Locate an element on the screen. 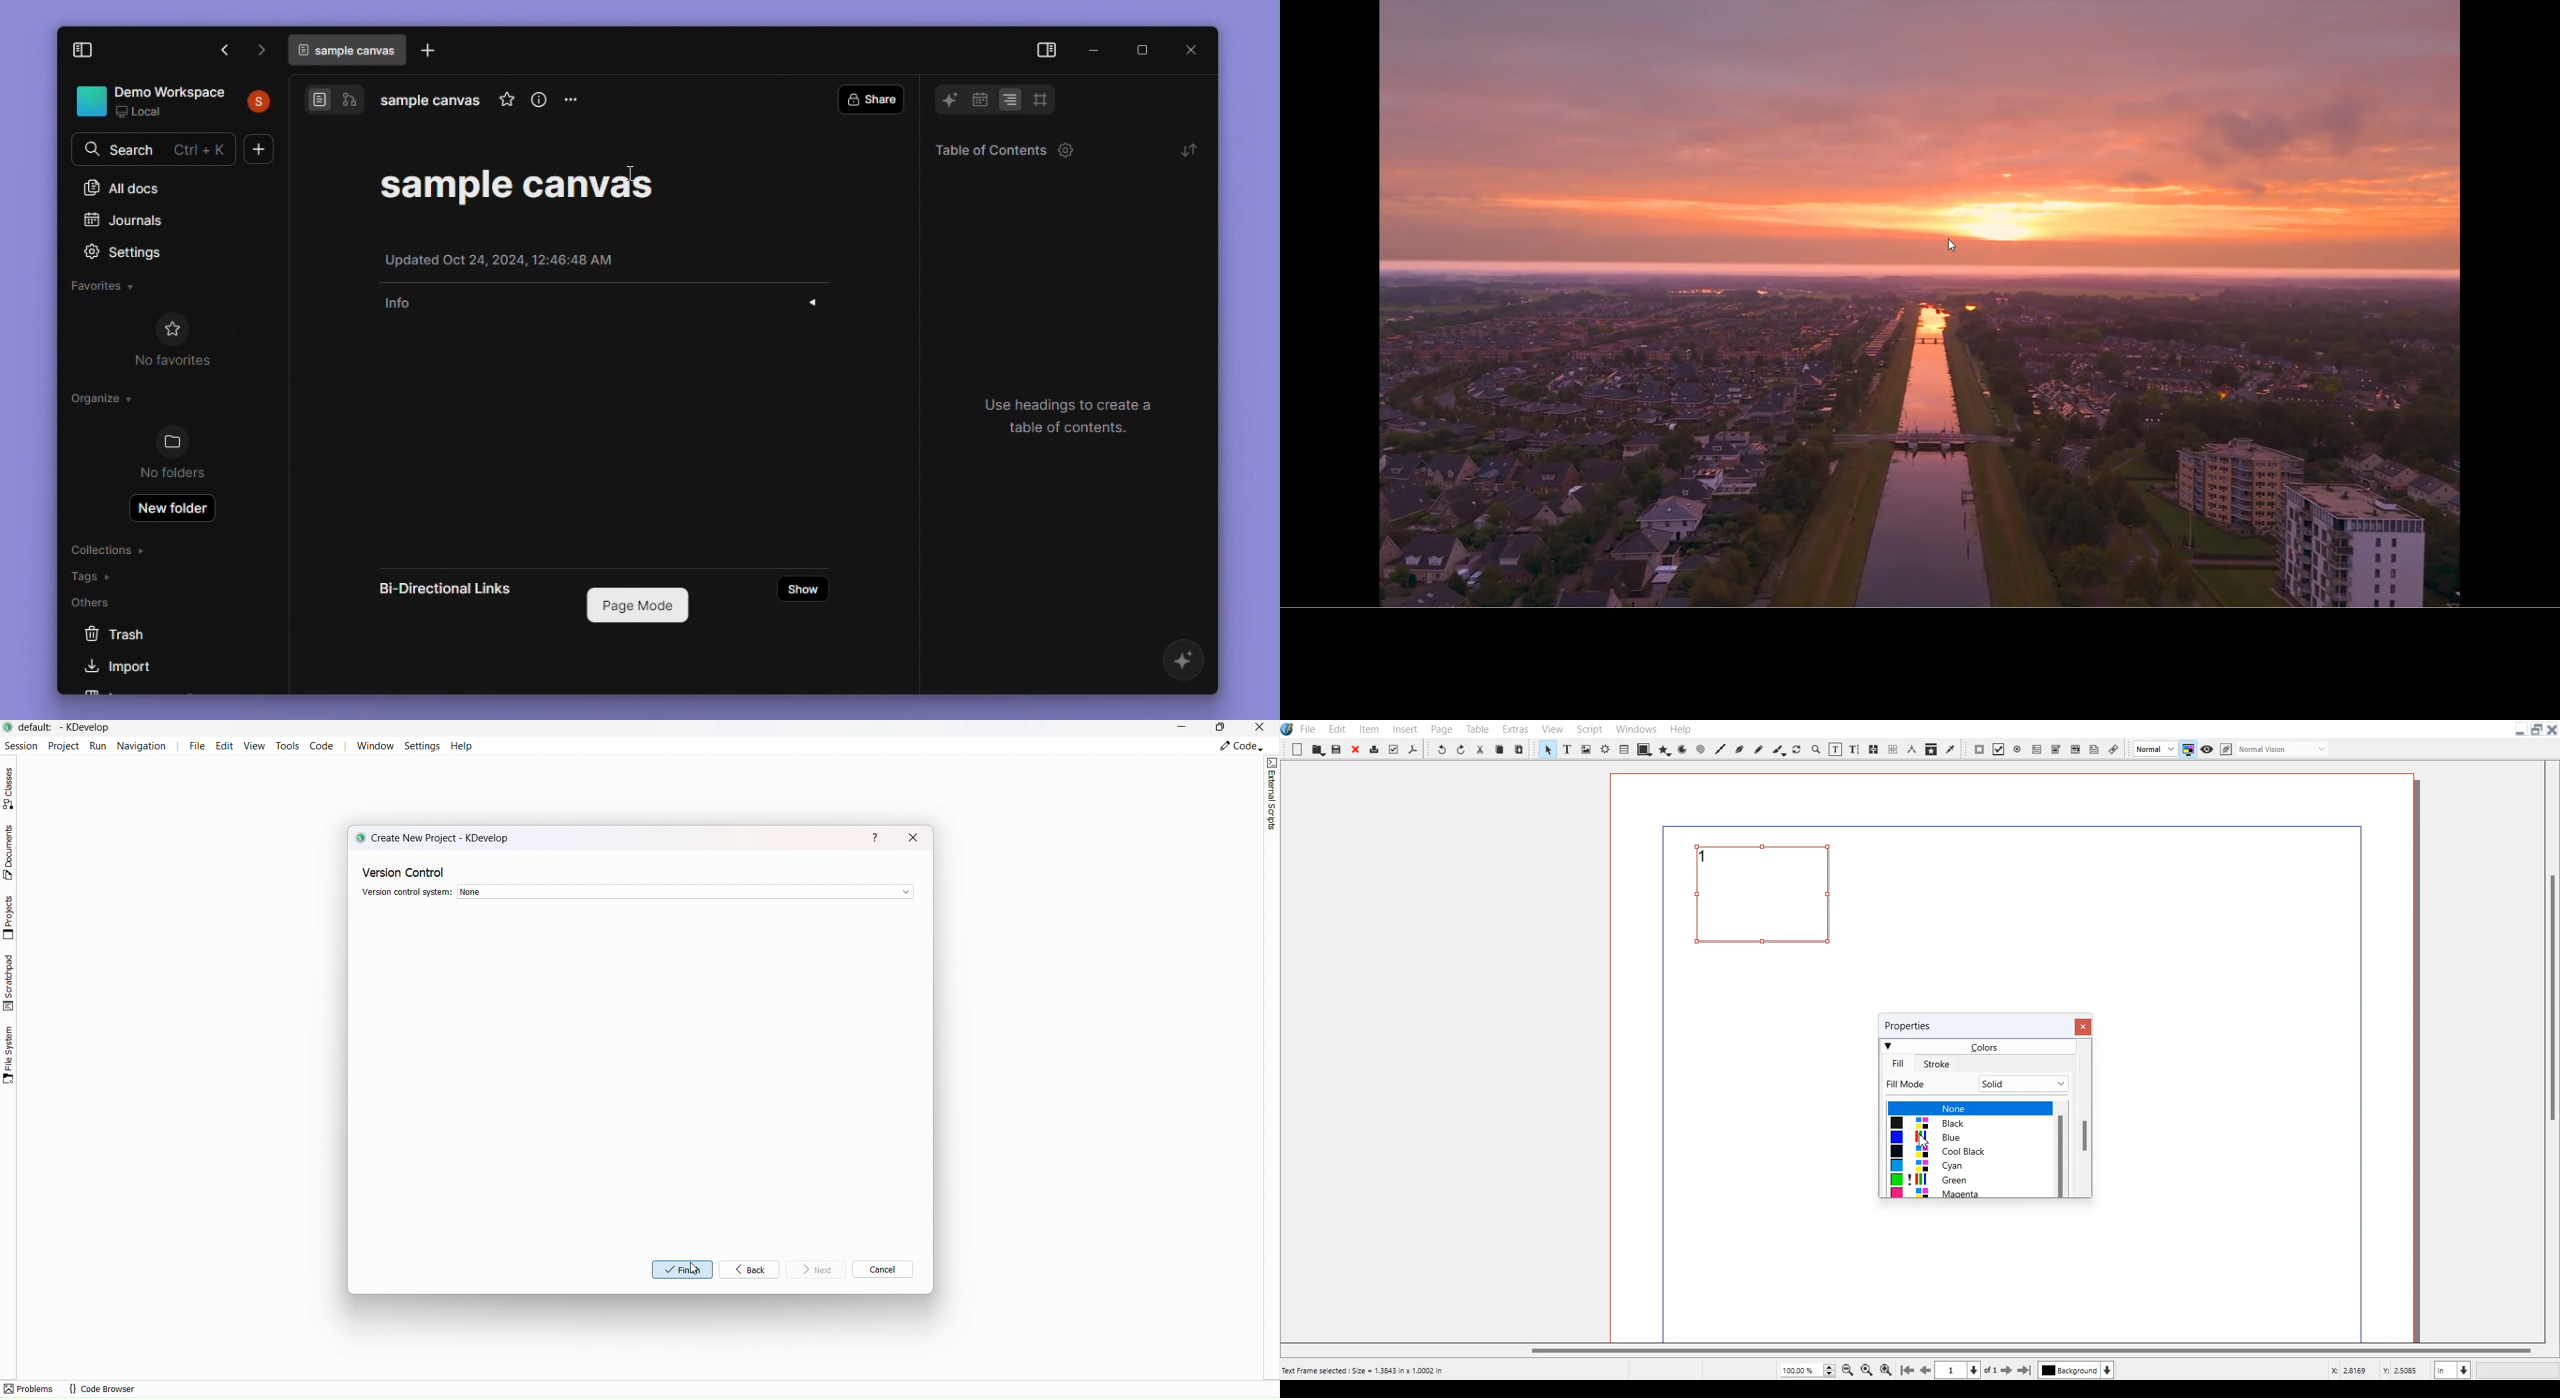 Image resolution: width=2576 pixels, height=1400 pixels. Select layer background is located at coordinates (2075, 1370).